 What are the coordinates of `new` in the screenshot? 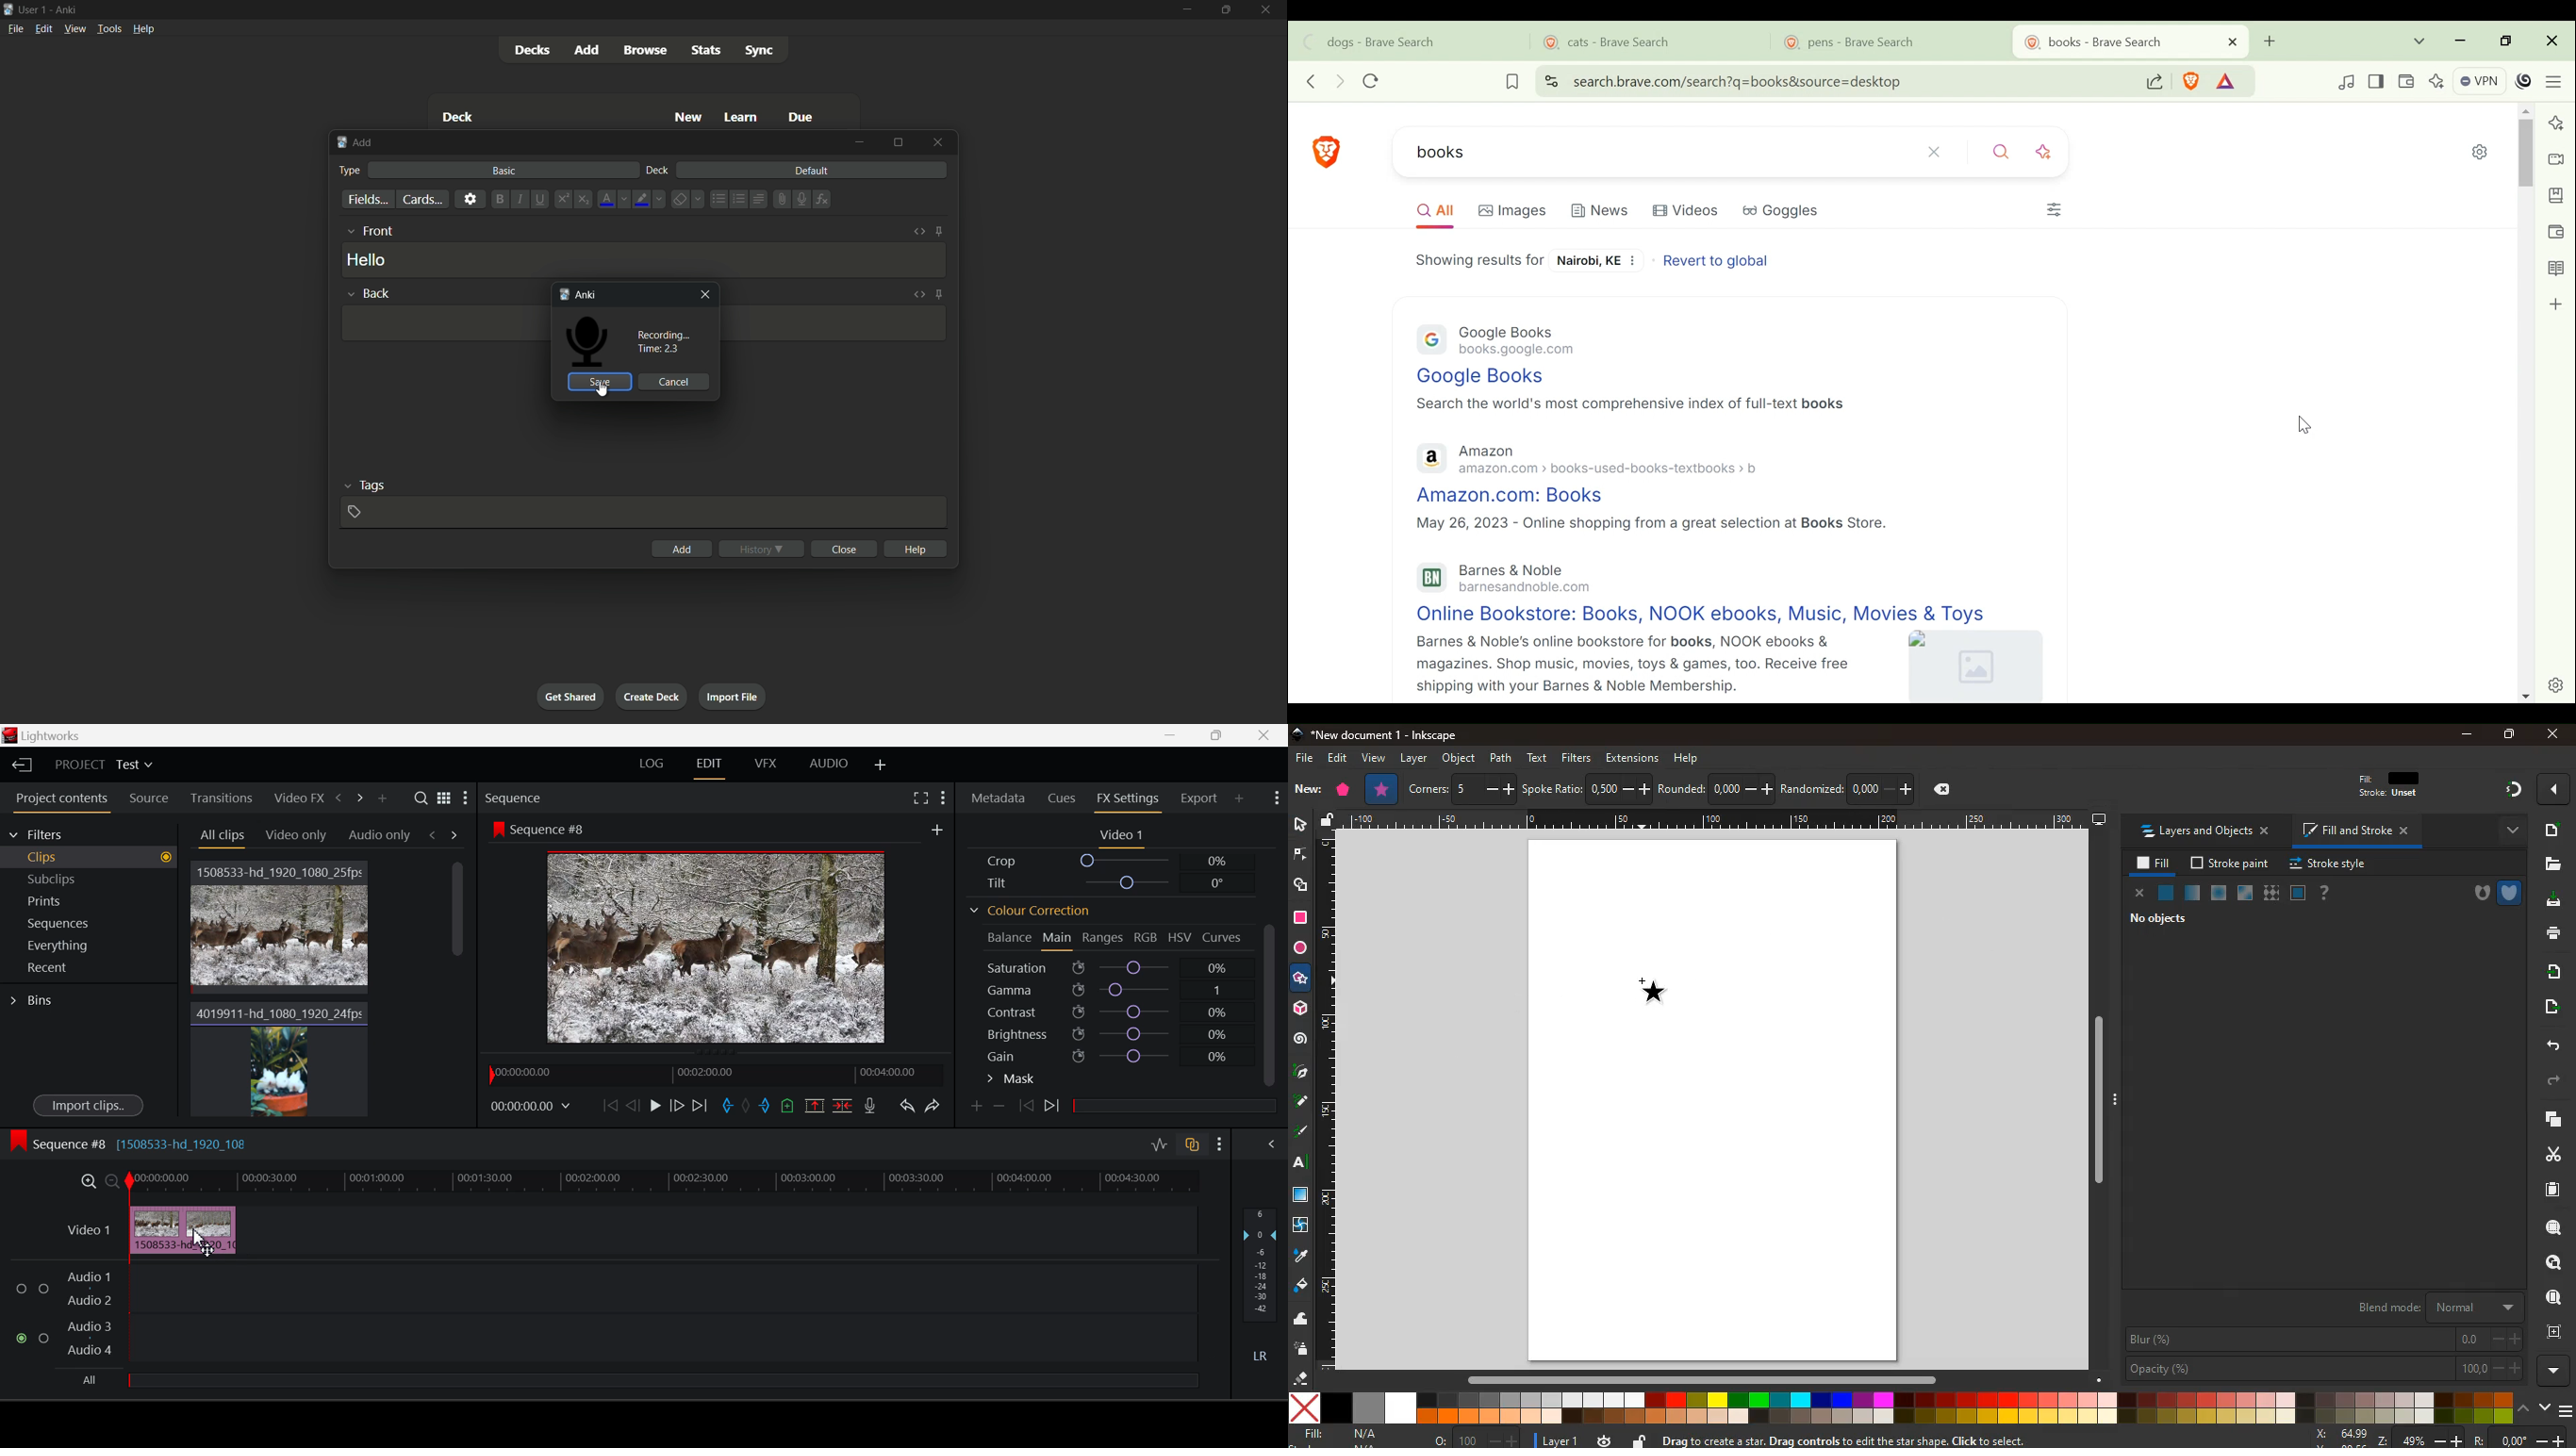 It's located at (687, 119).